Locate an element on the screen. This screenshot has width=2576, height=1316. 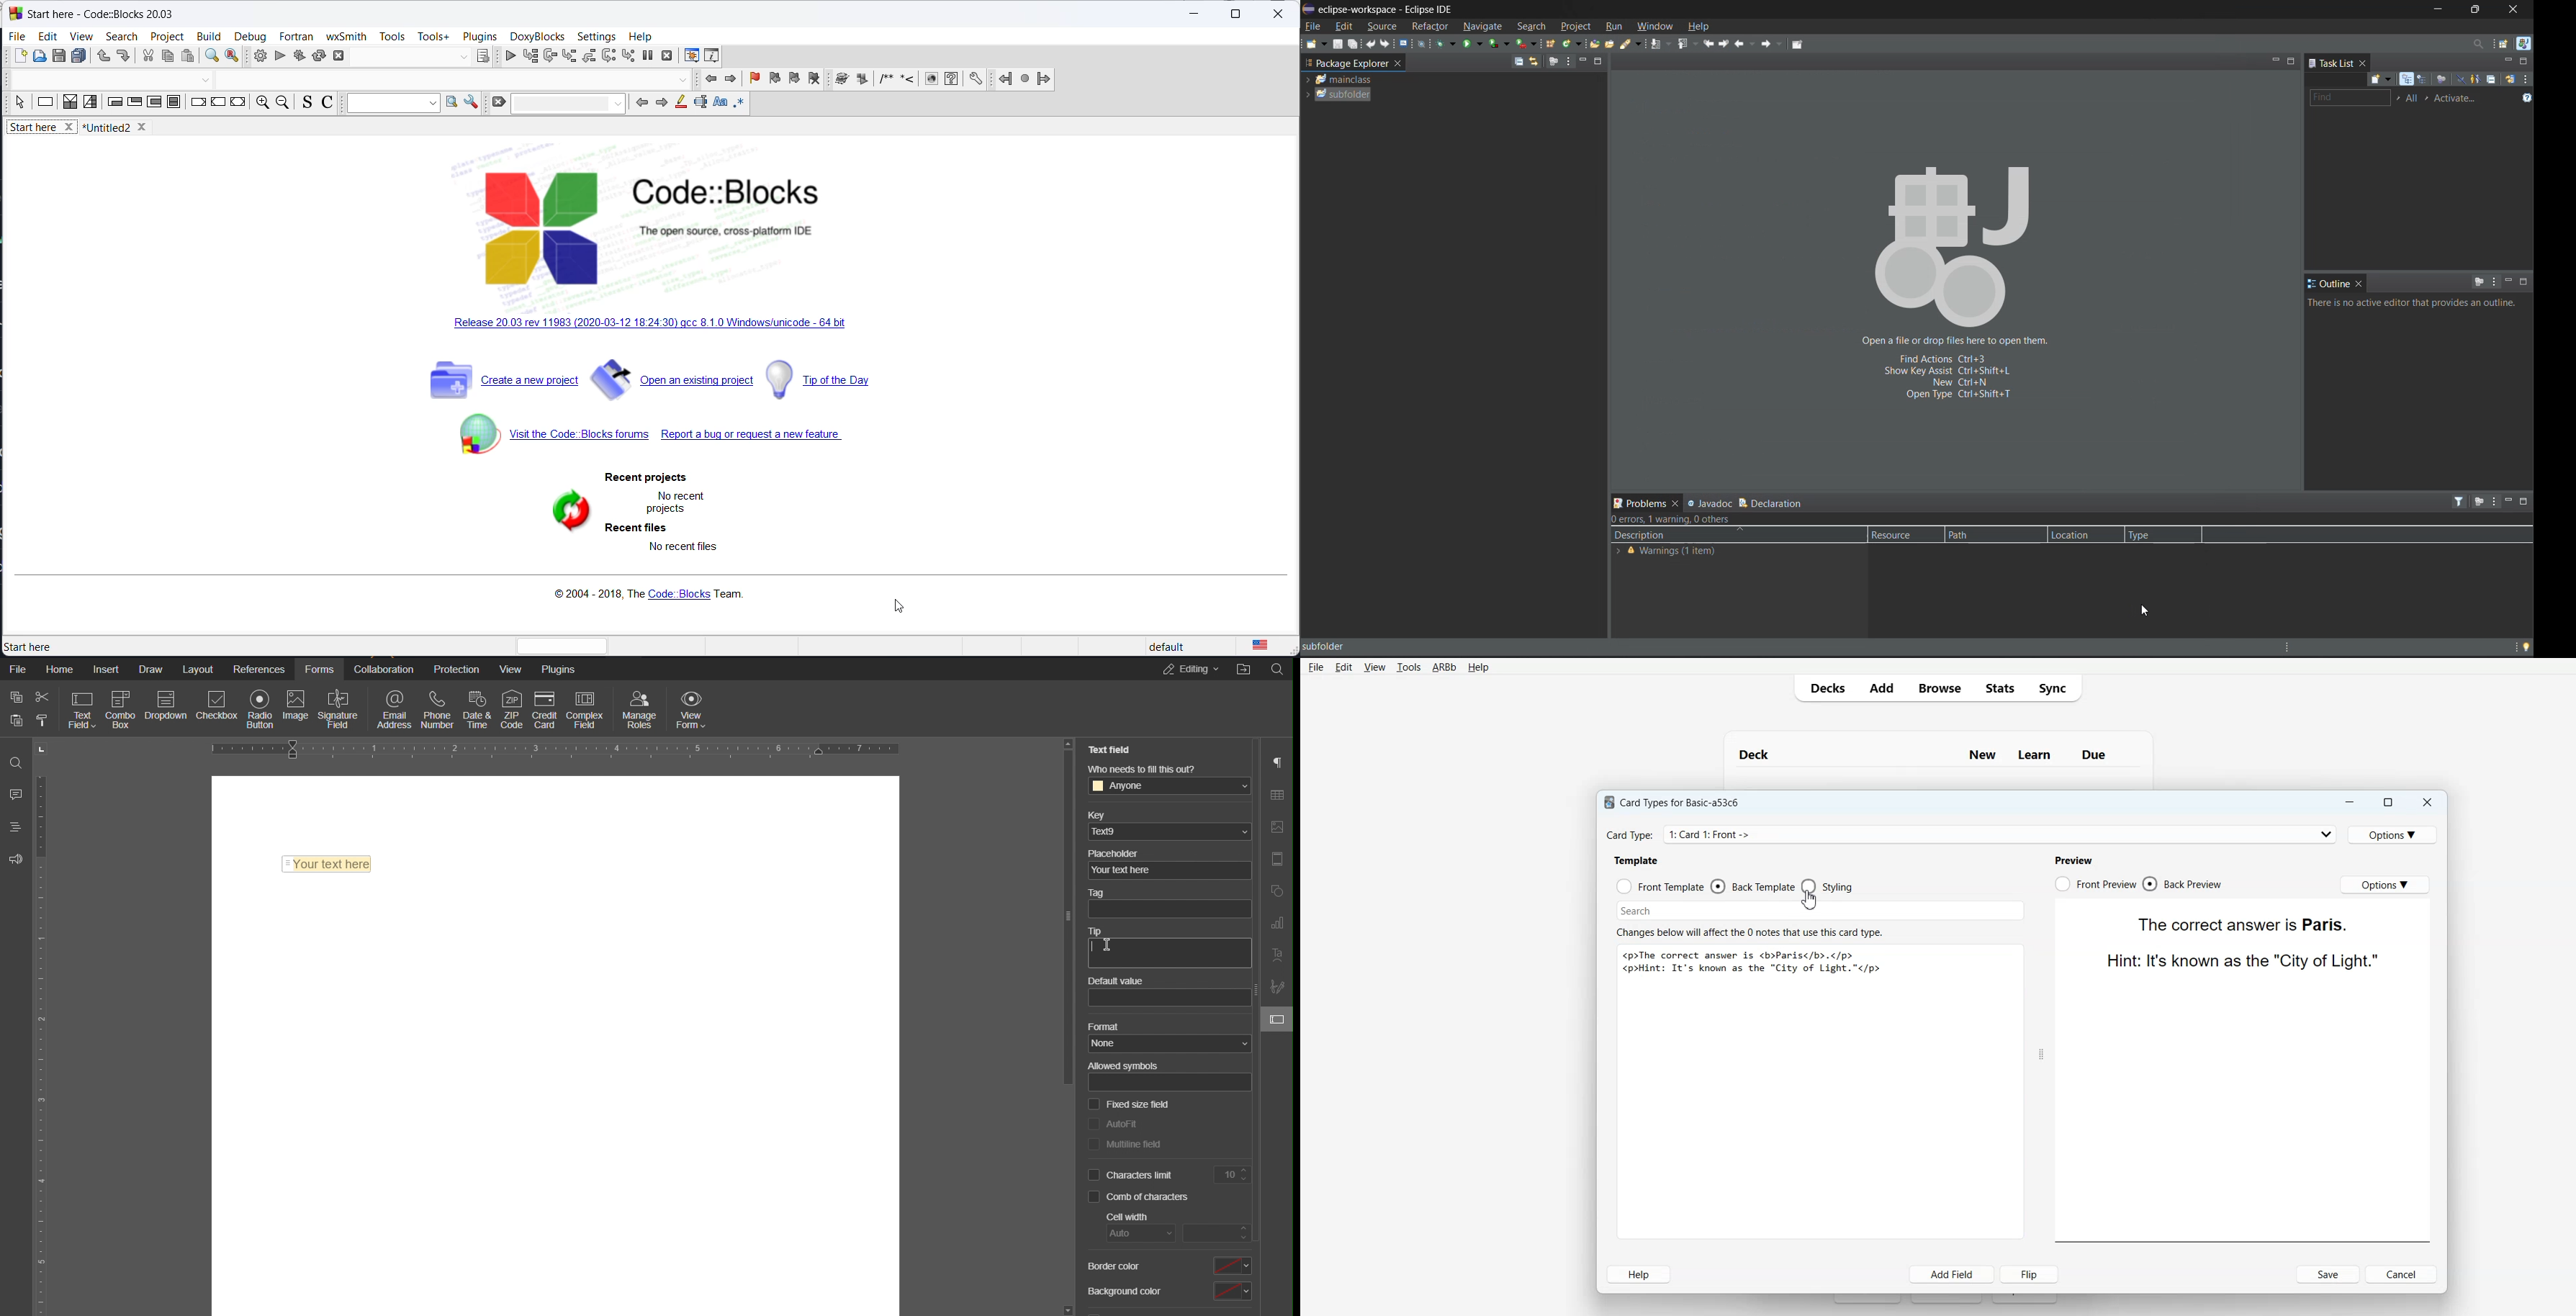
entry condition loop is located at coordinates (114, 104).